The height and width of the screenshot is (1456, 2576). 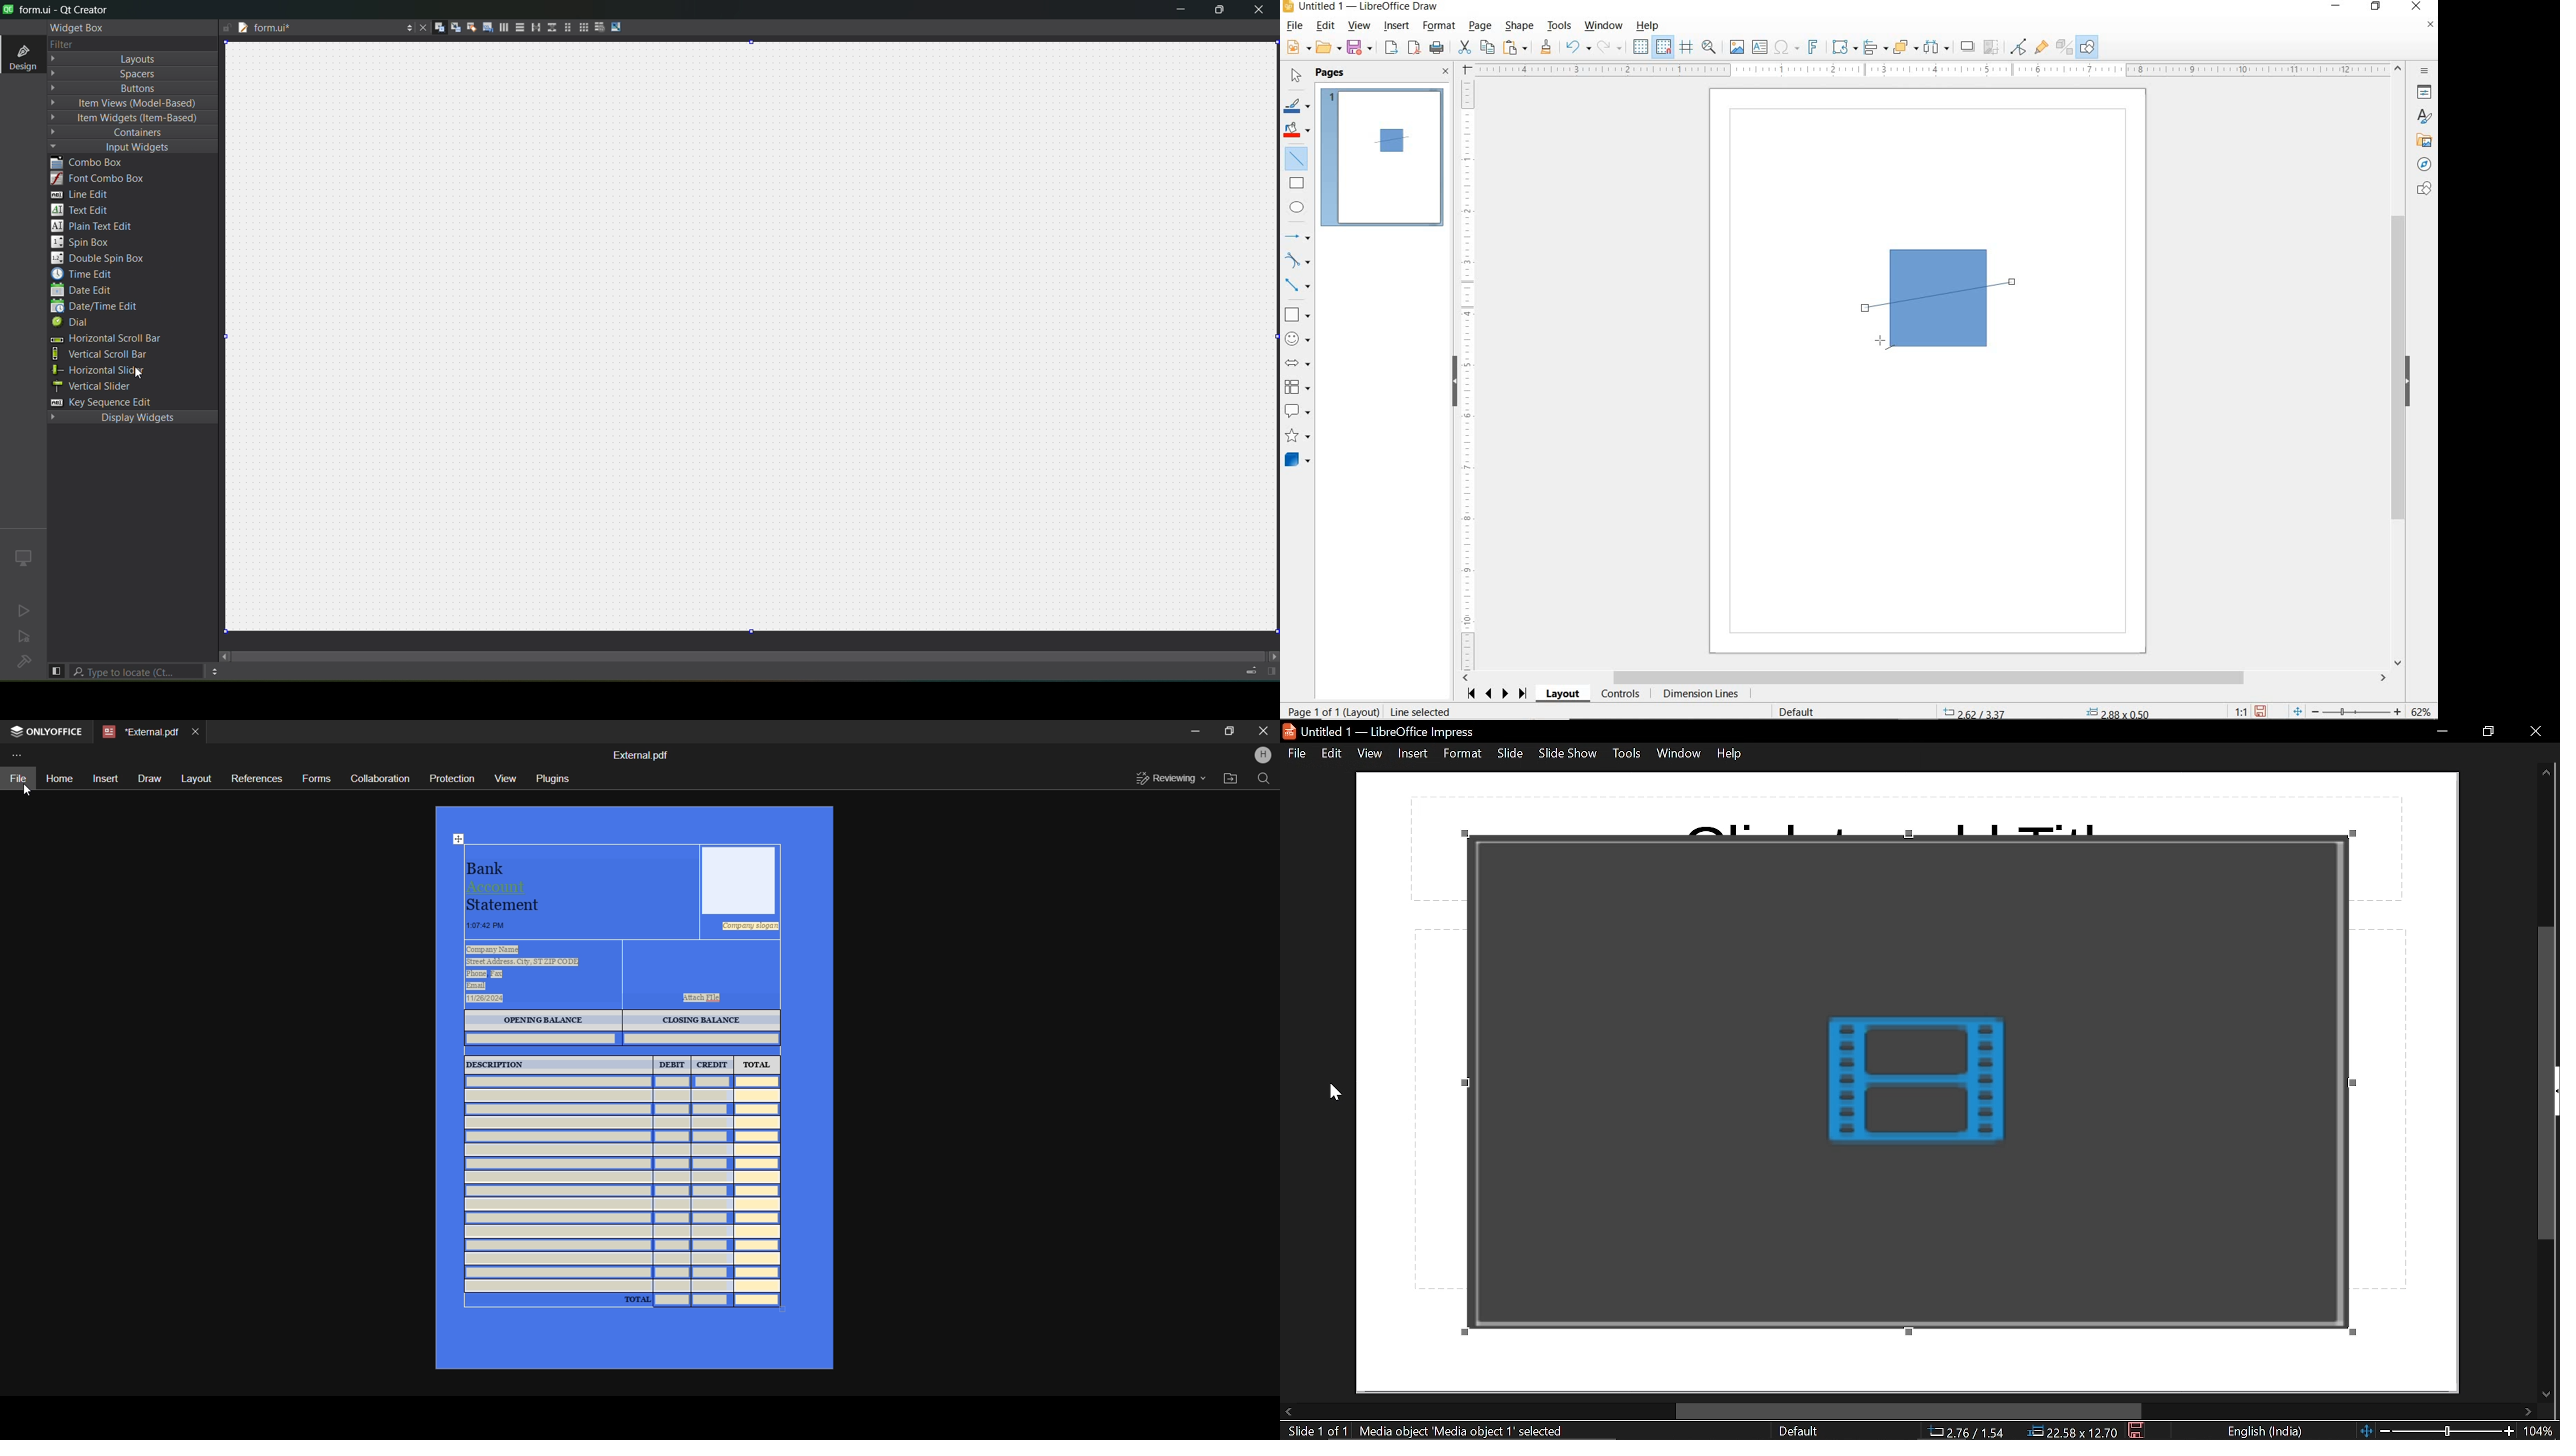 What do you see at coordinates (1498, 694) in the screenshot?
I see `SCROLL NEXT` at bounding box center [1498, 694].